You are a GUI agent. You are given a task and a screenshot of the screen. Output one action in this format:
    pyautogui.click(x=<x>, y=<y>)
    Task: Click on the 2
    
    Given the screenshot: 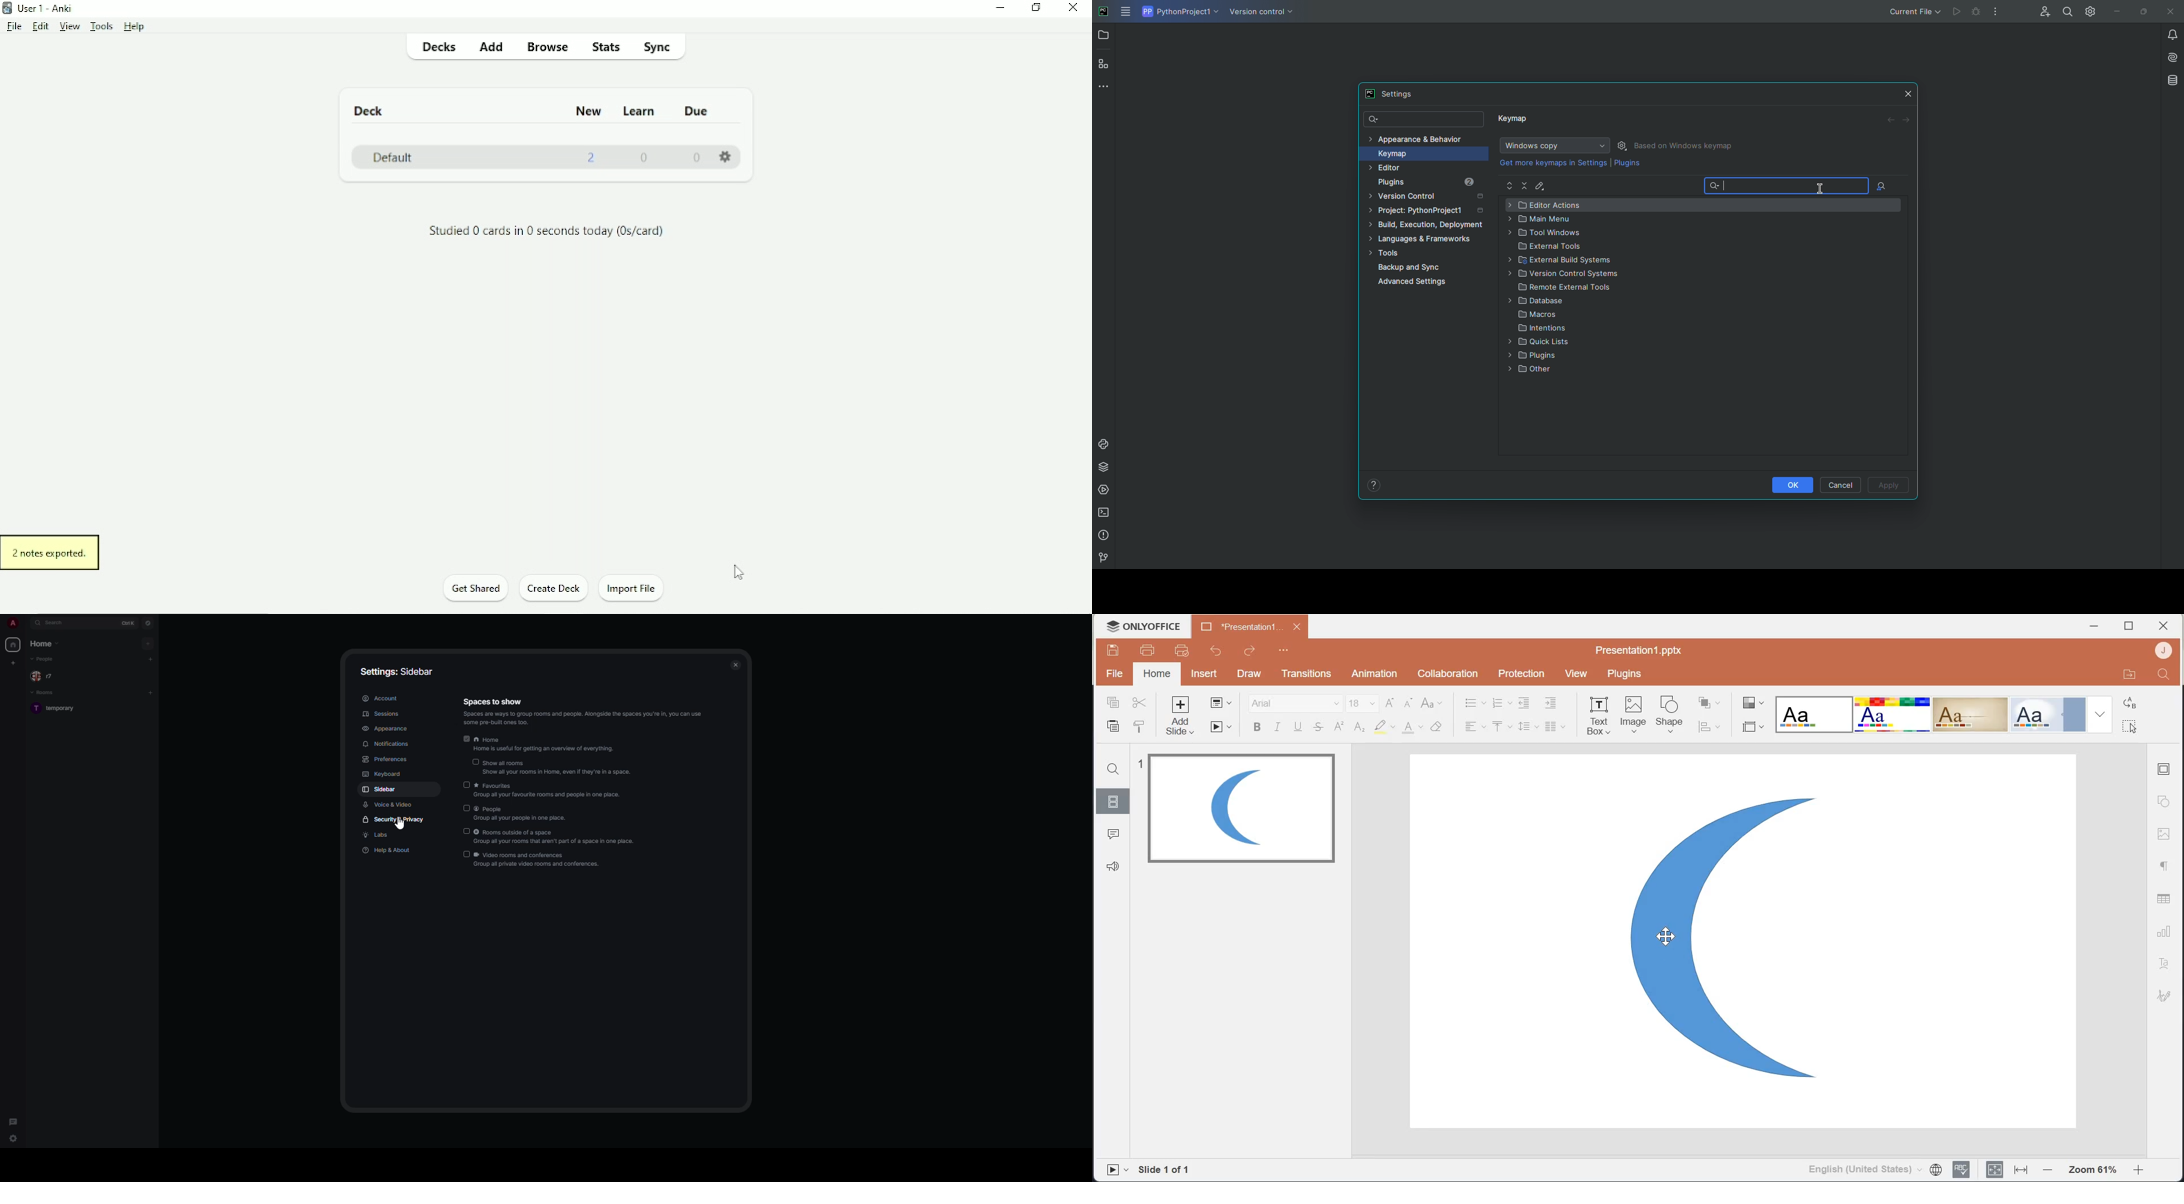 What is the action you would take?
    pyautogui.click(x=591, y=159)
    